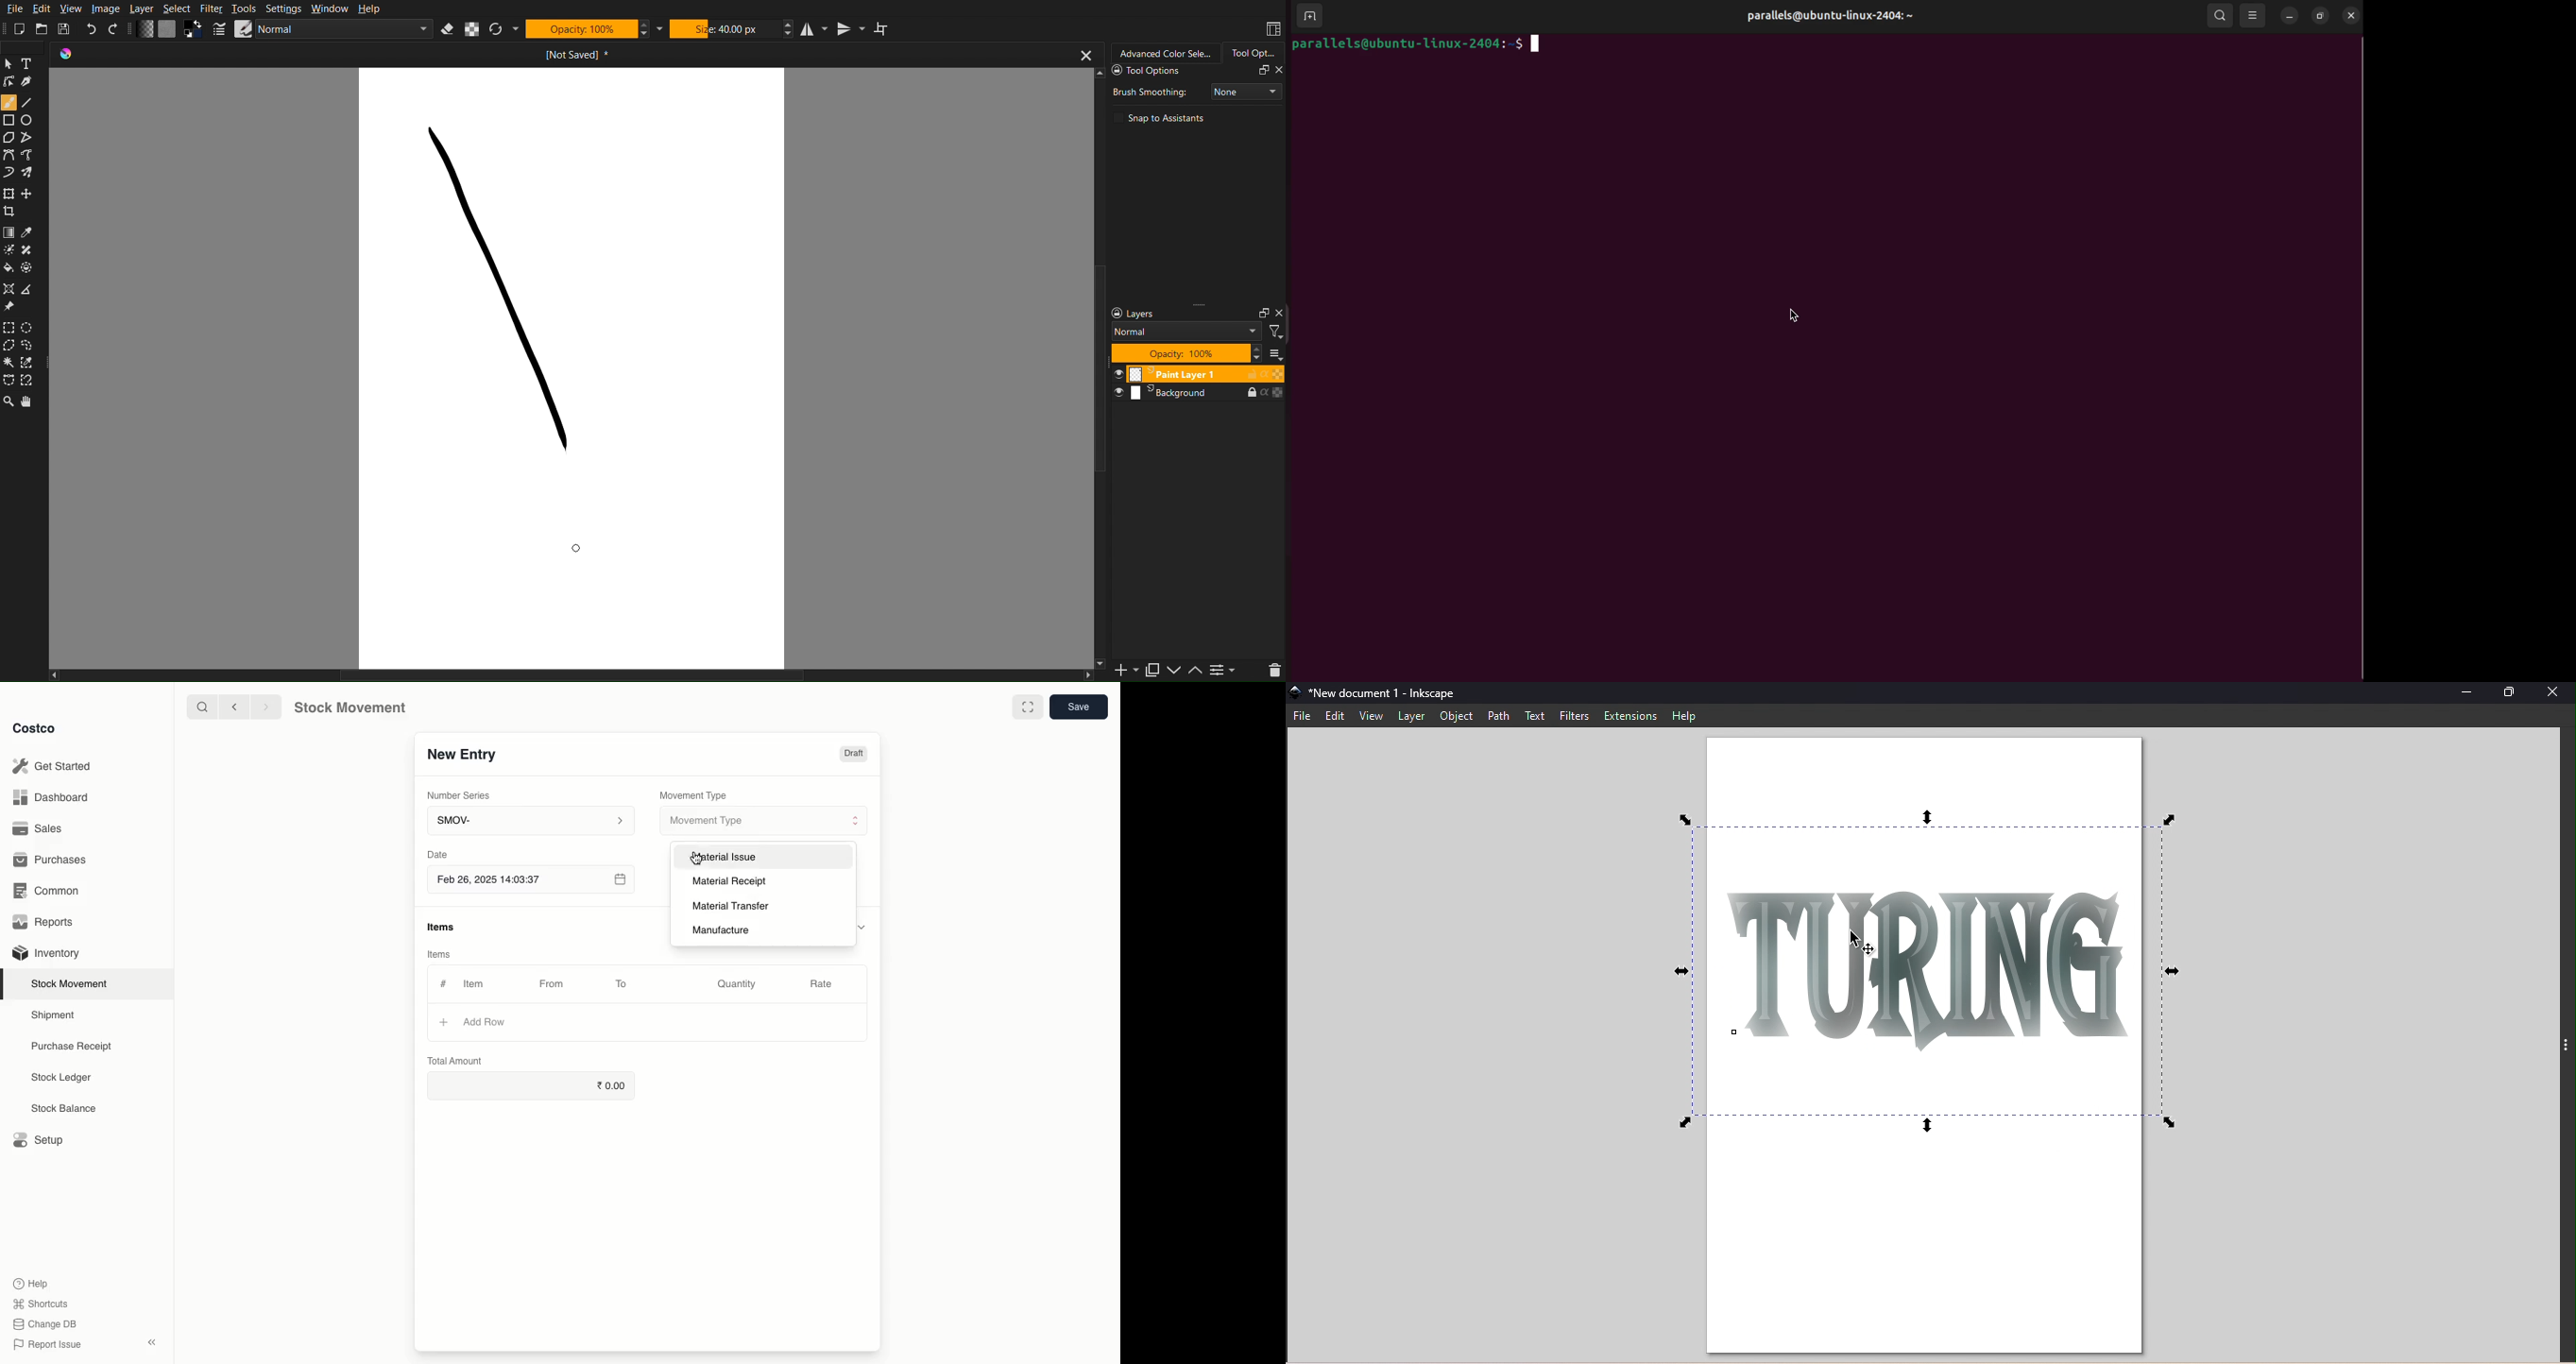 This screenshot has height=1372, width=2576. What do you see at coordinates (62, 1079) in the screenshot?
I see `Stock Ledger` at bounding box center [62, 1079].